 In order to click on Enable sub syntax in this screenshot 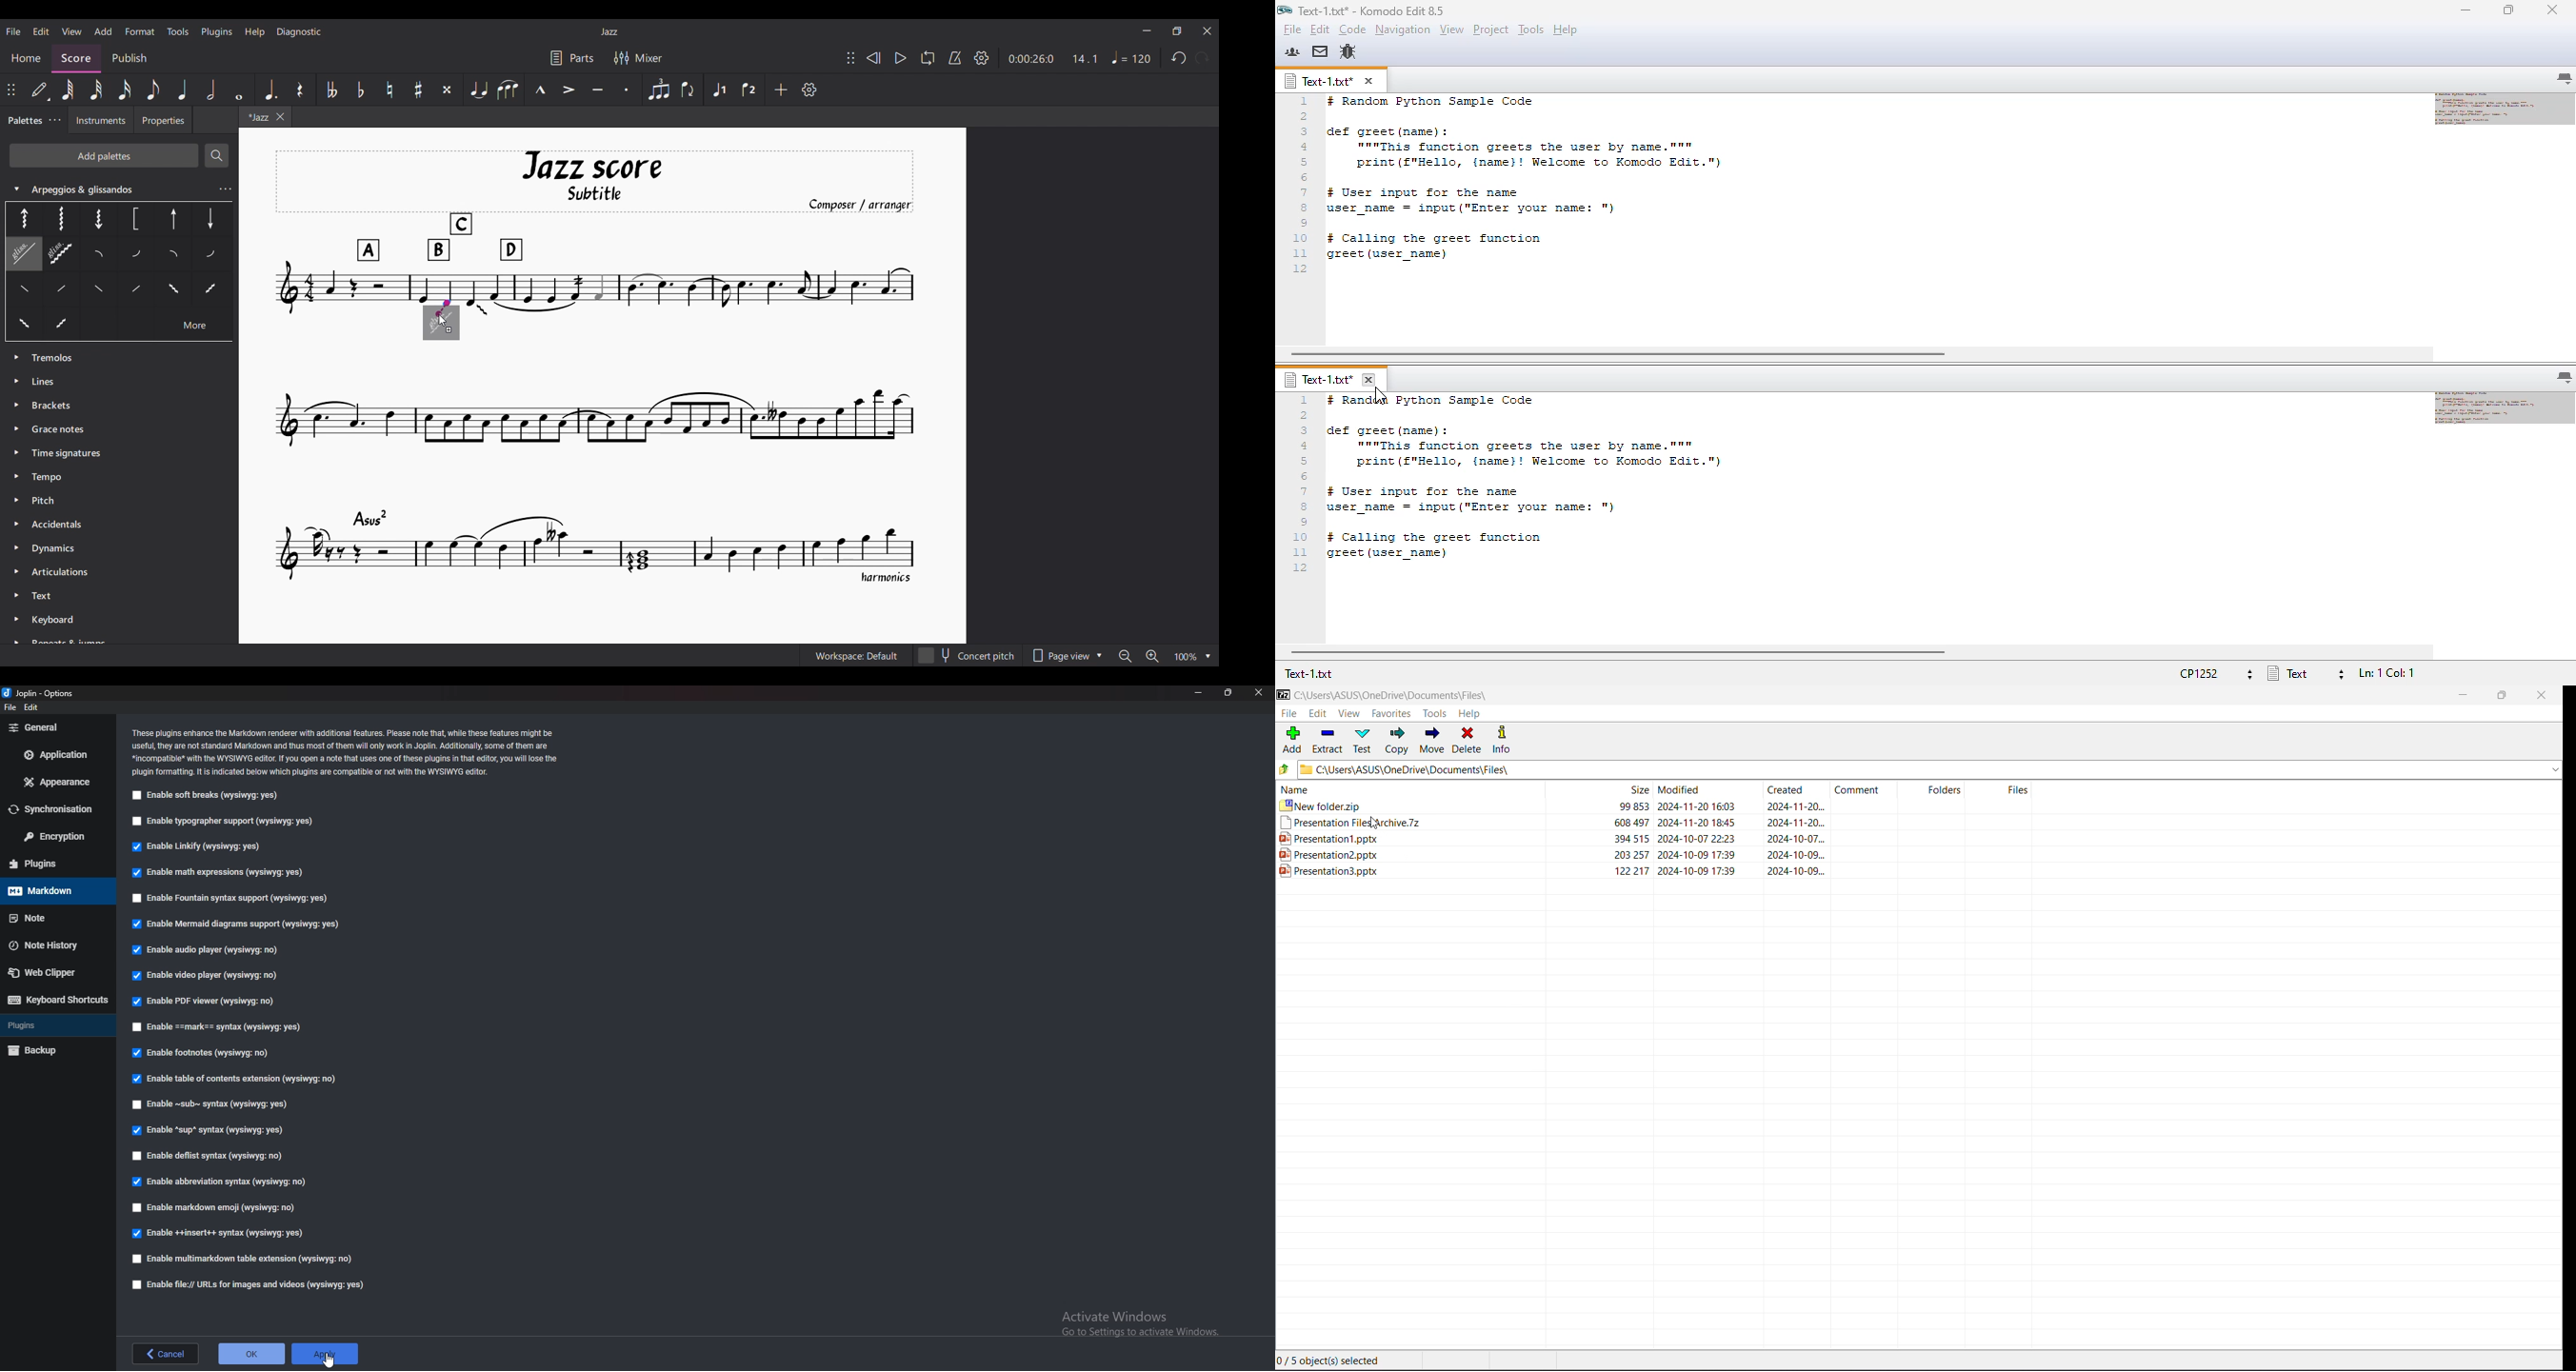, I will do `click(211, 1105)`.